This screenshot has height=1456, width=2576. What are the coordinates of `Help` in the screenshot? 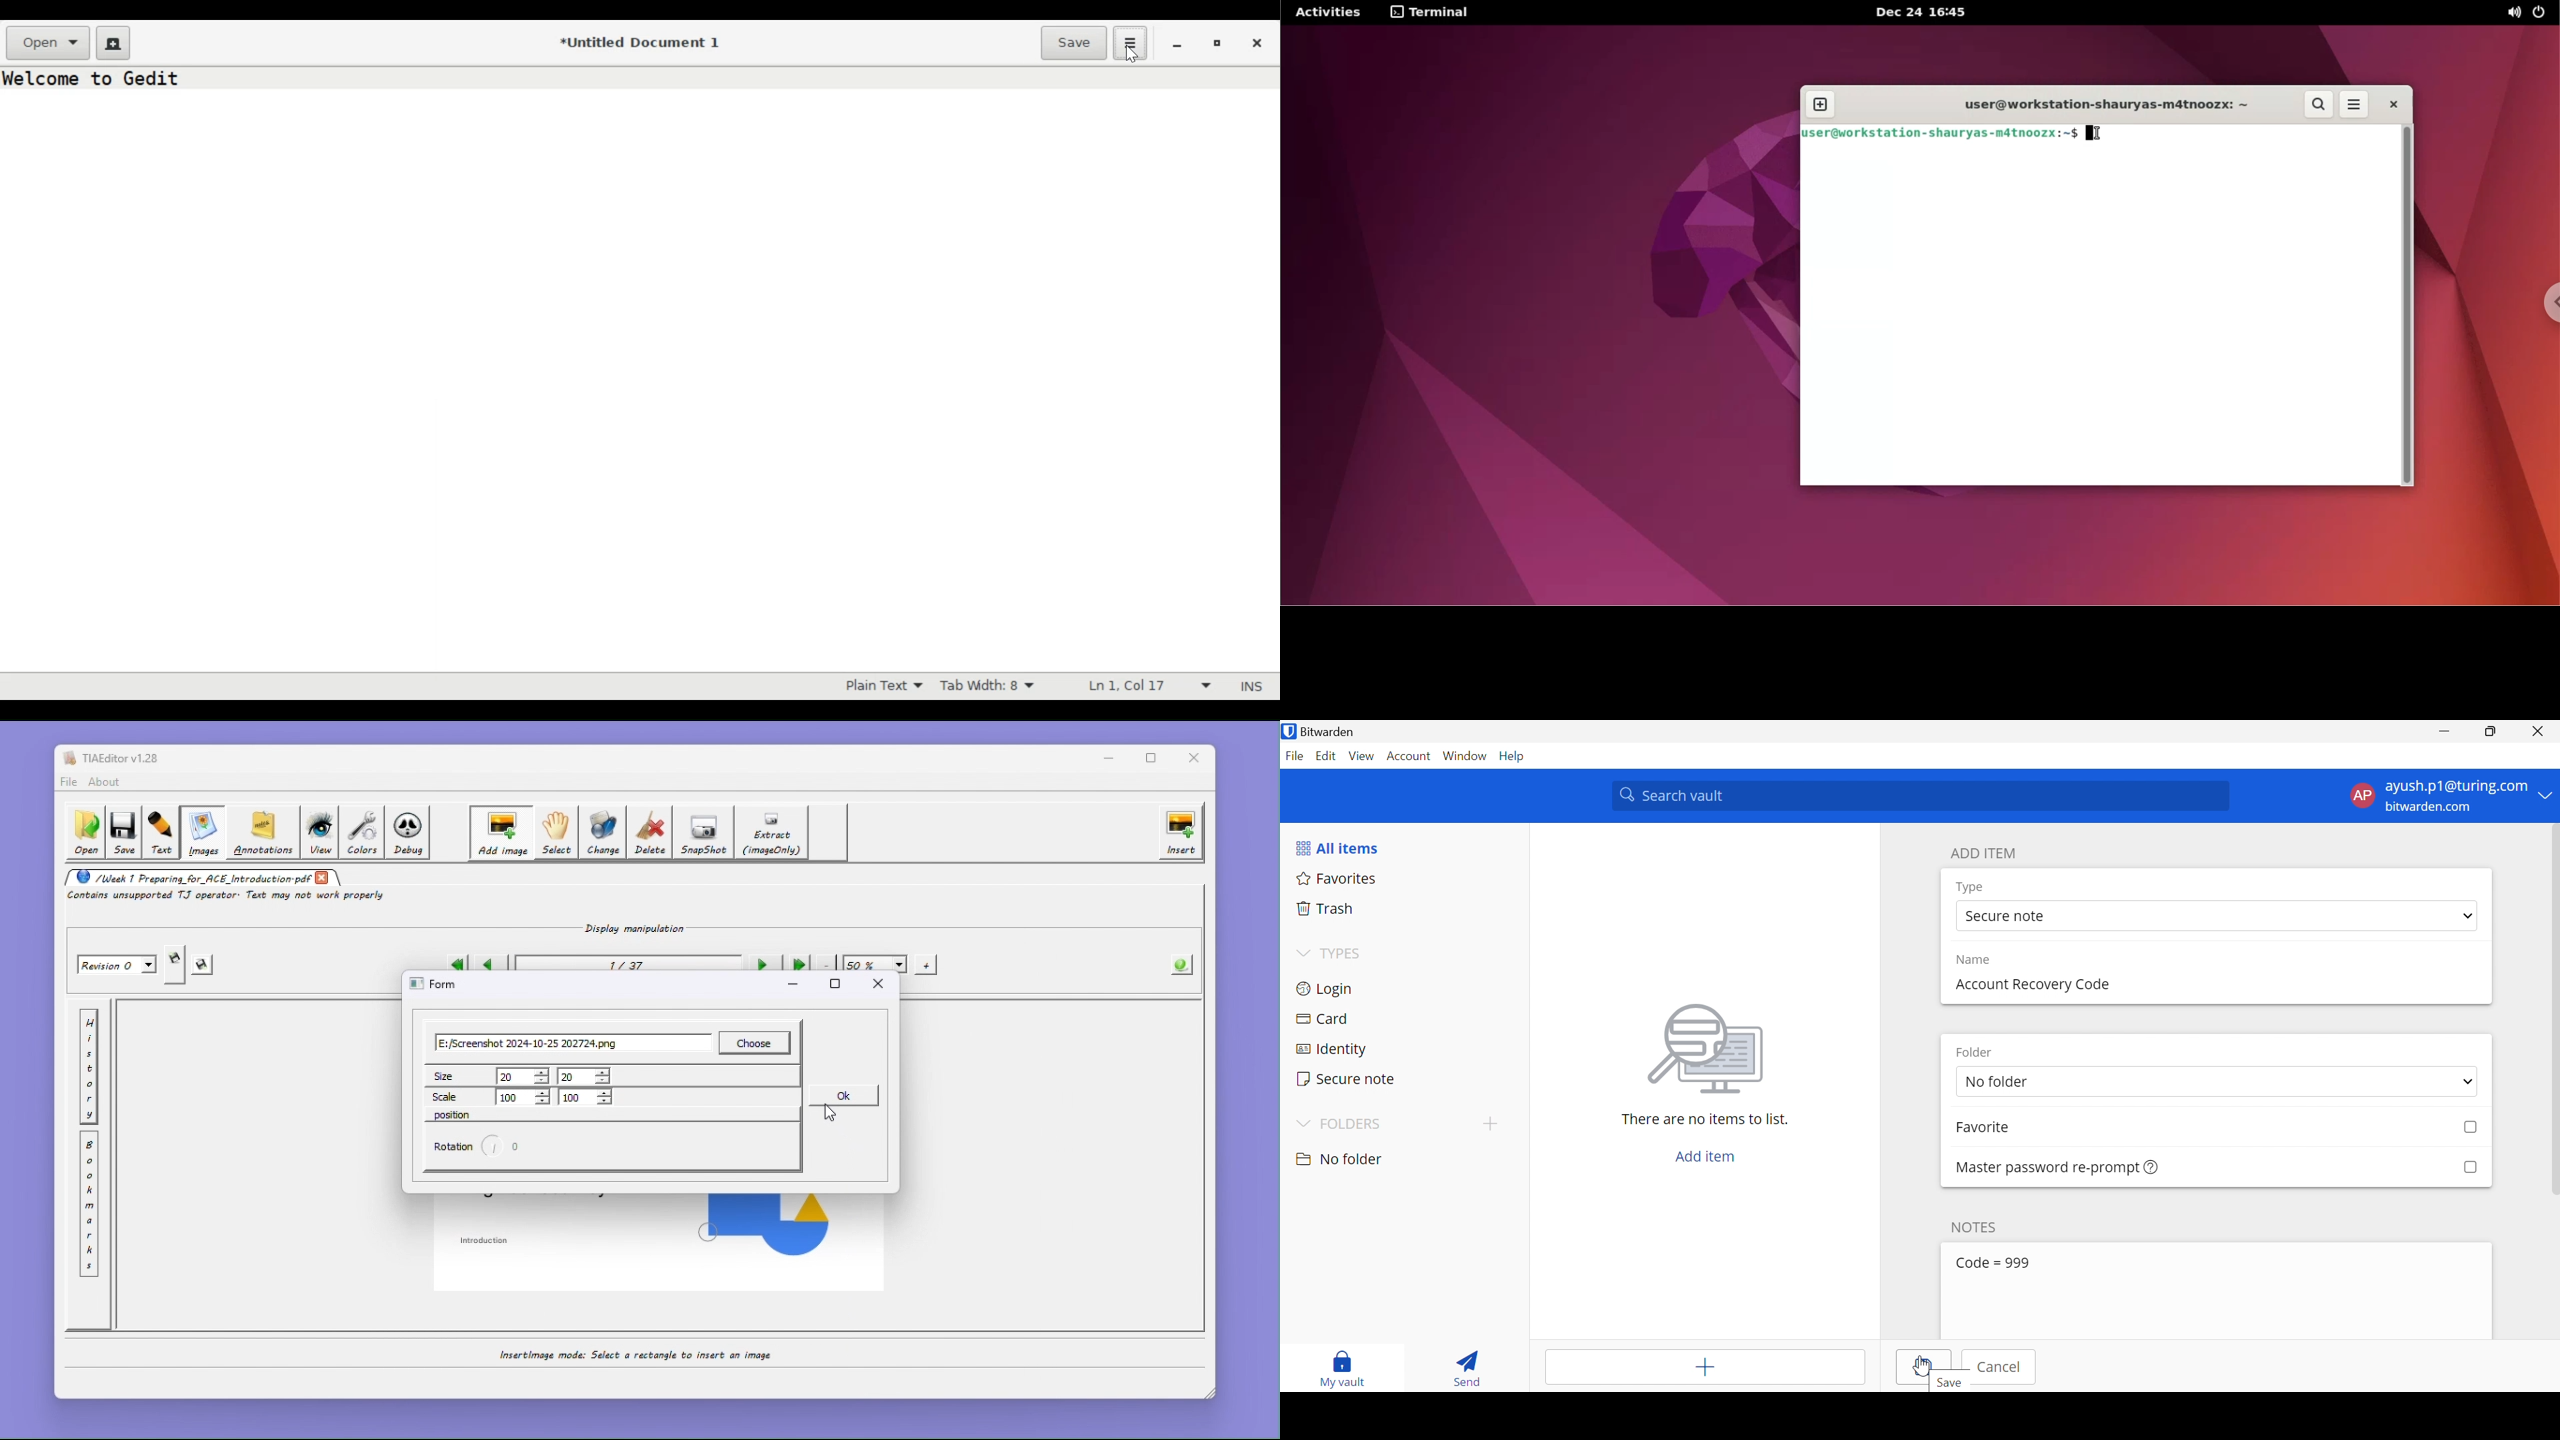 It's located at (1514, 756).